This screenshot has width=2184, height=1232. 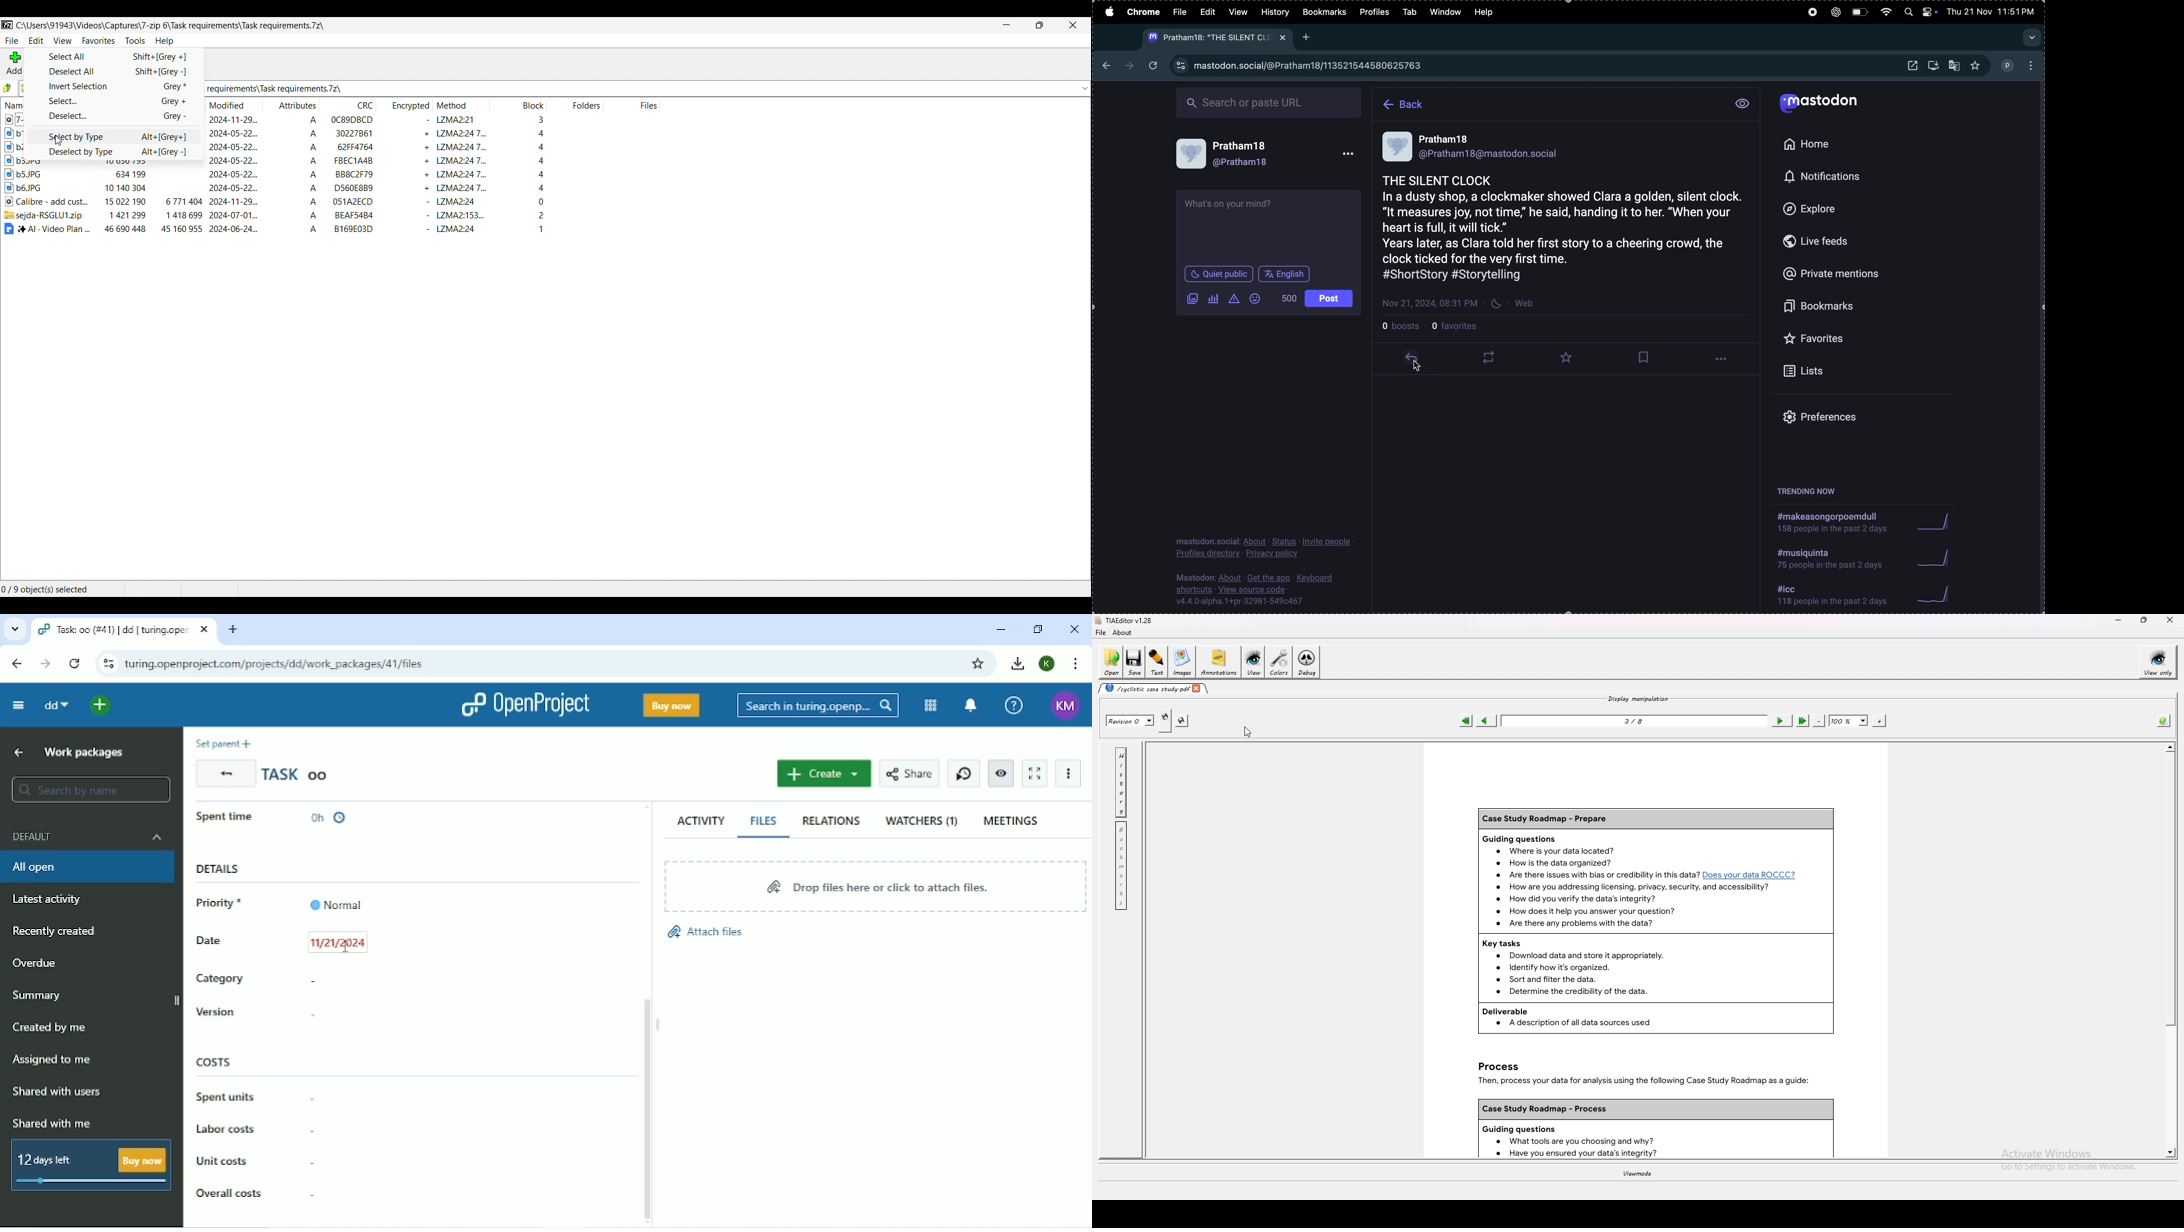 I want to click on To notification center, so click(x=972, y=705).